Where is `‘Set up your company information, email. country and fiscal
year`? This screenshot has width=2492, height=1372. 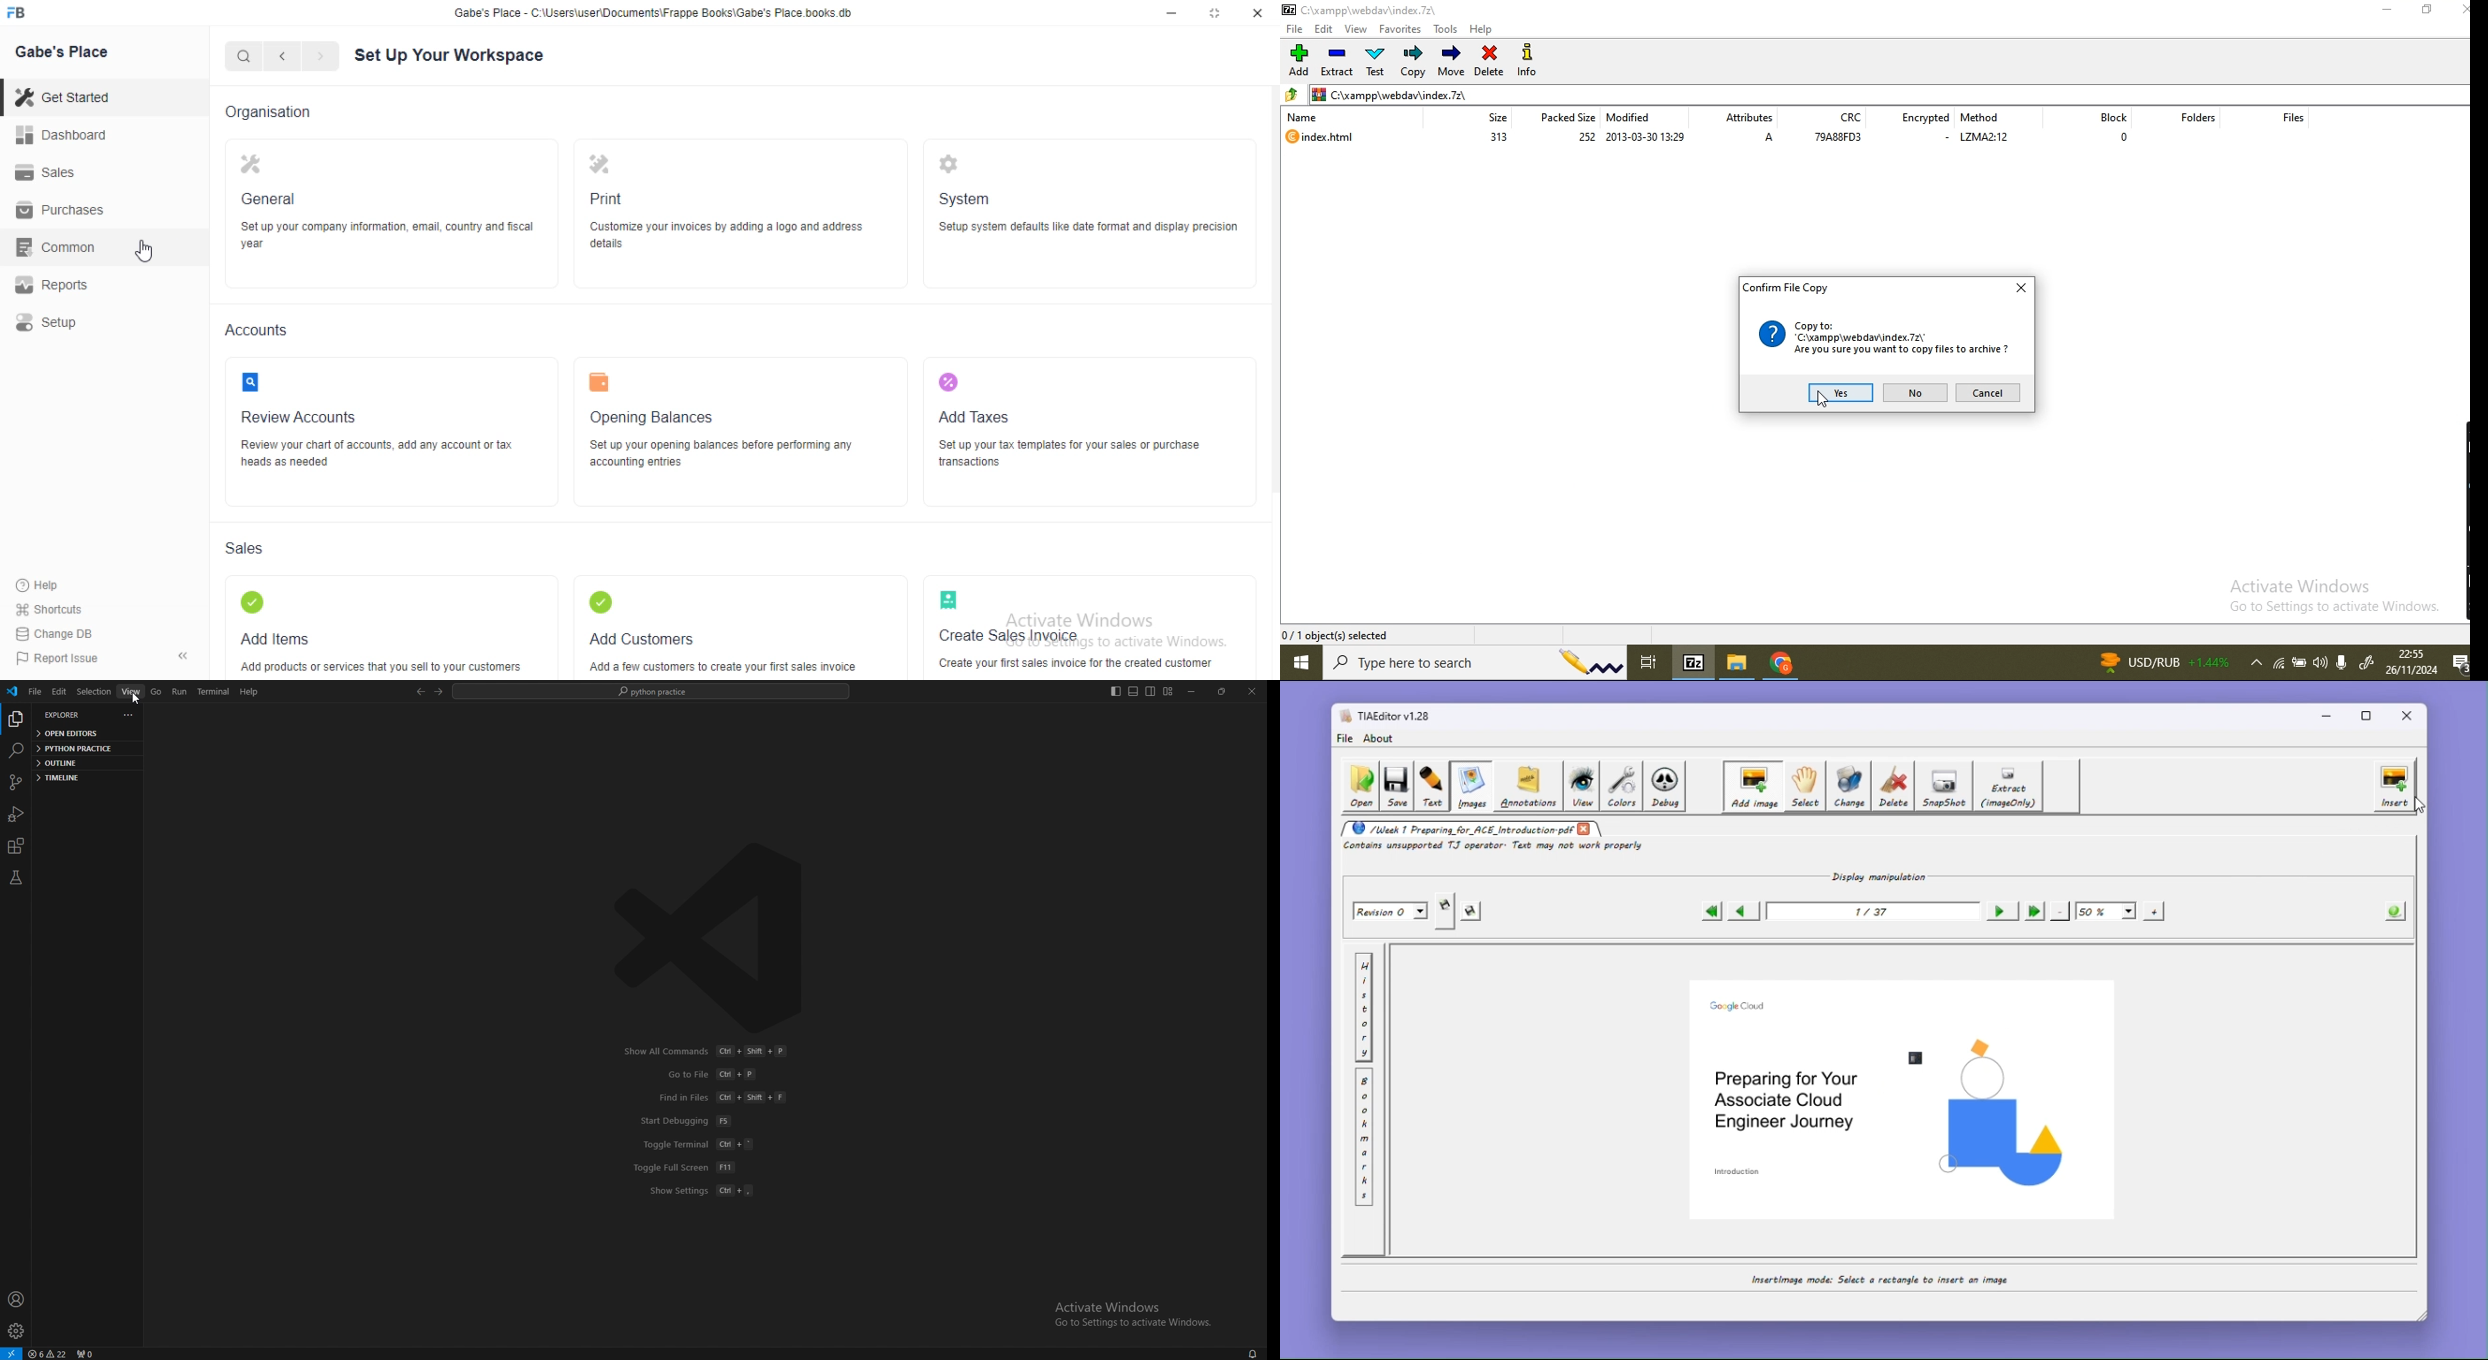 ‘Set up your company information, email. country and fiscal
year is located at coordinates (389, 234).